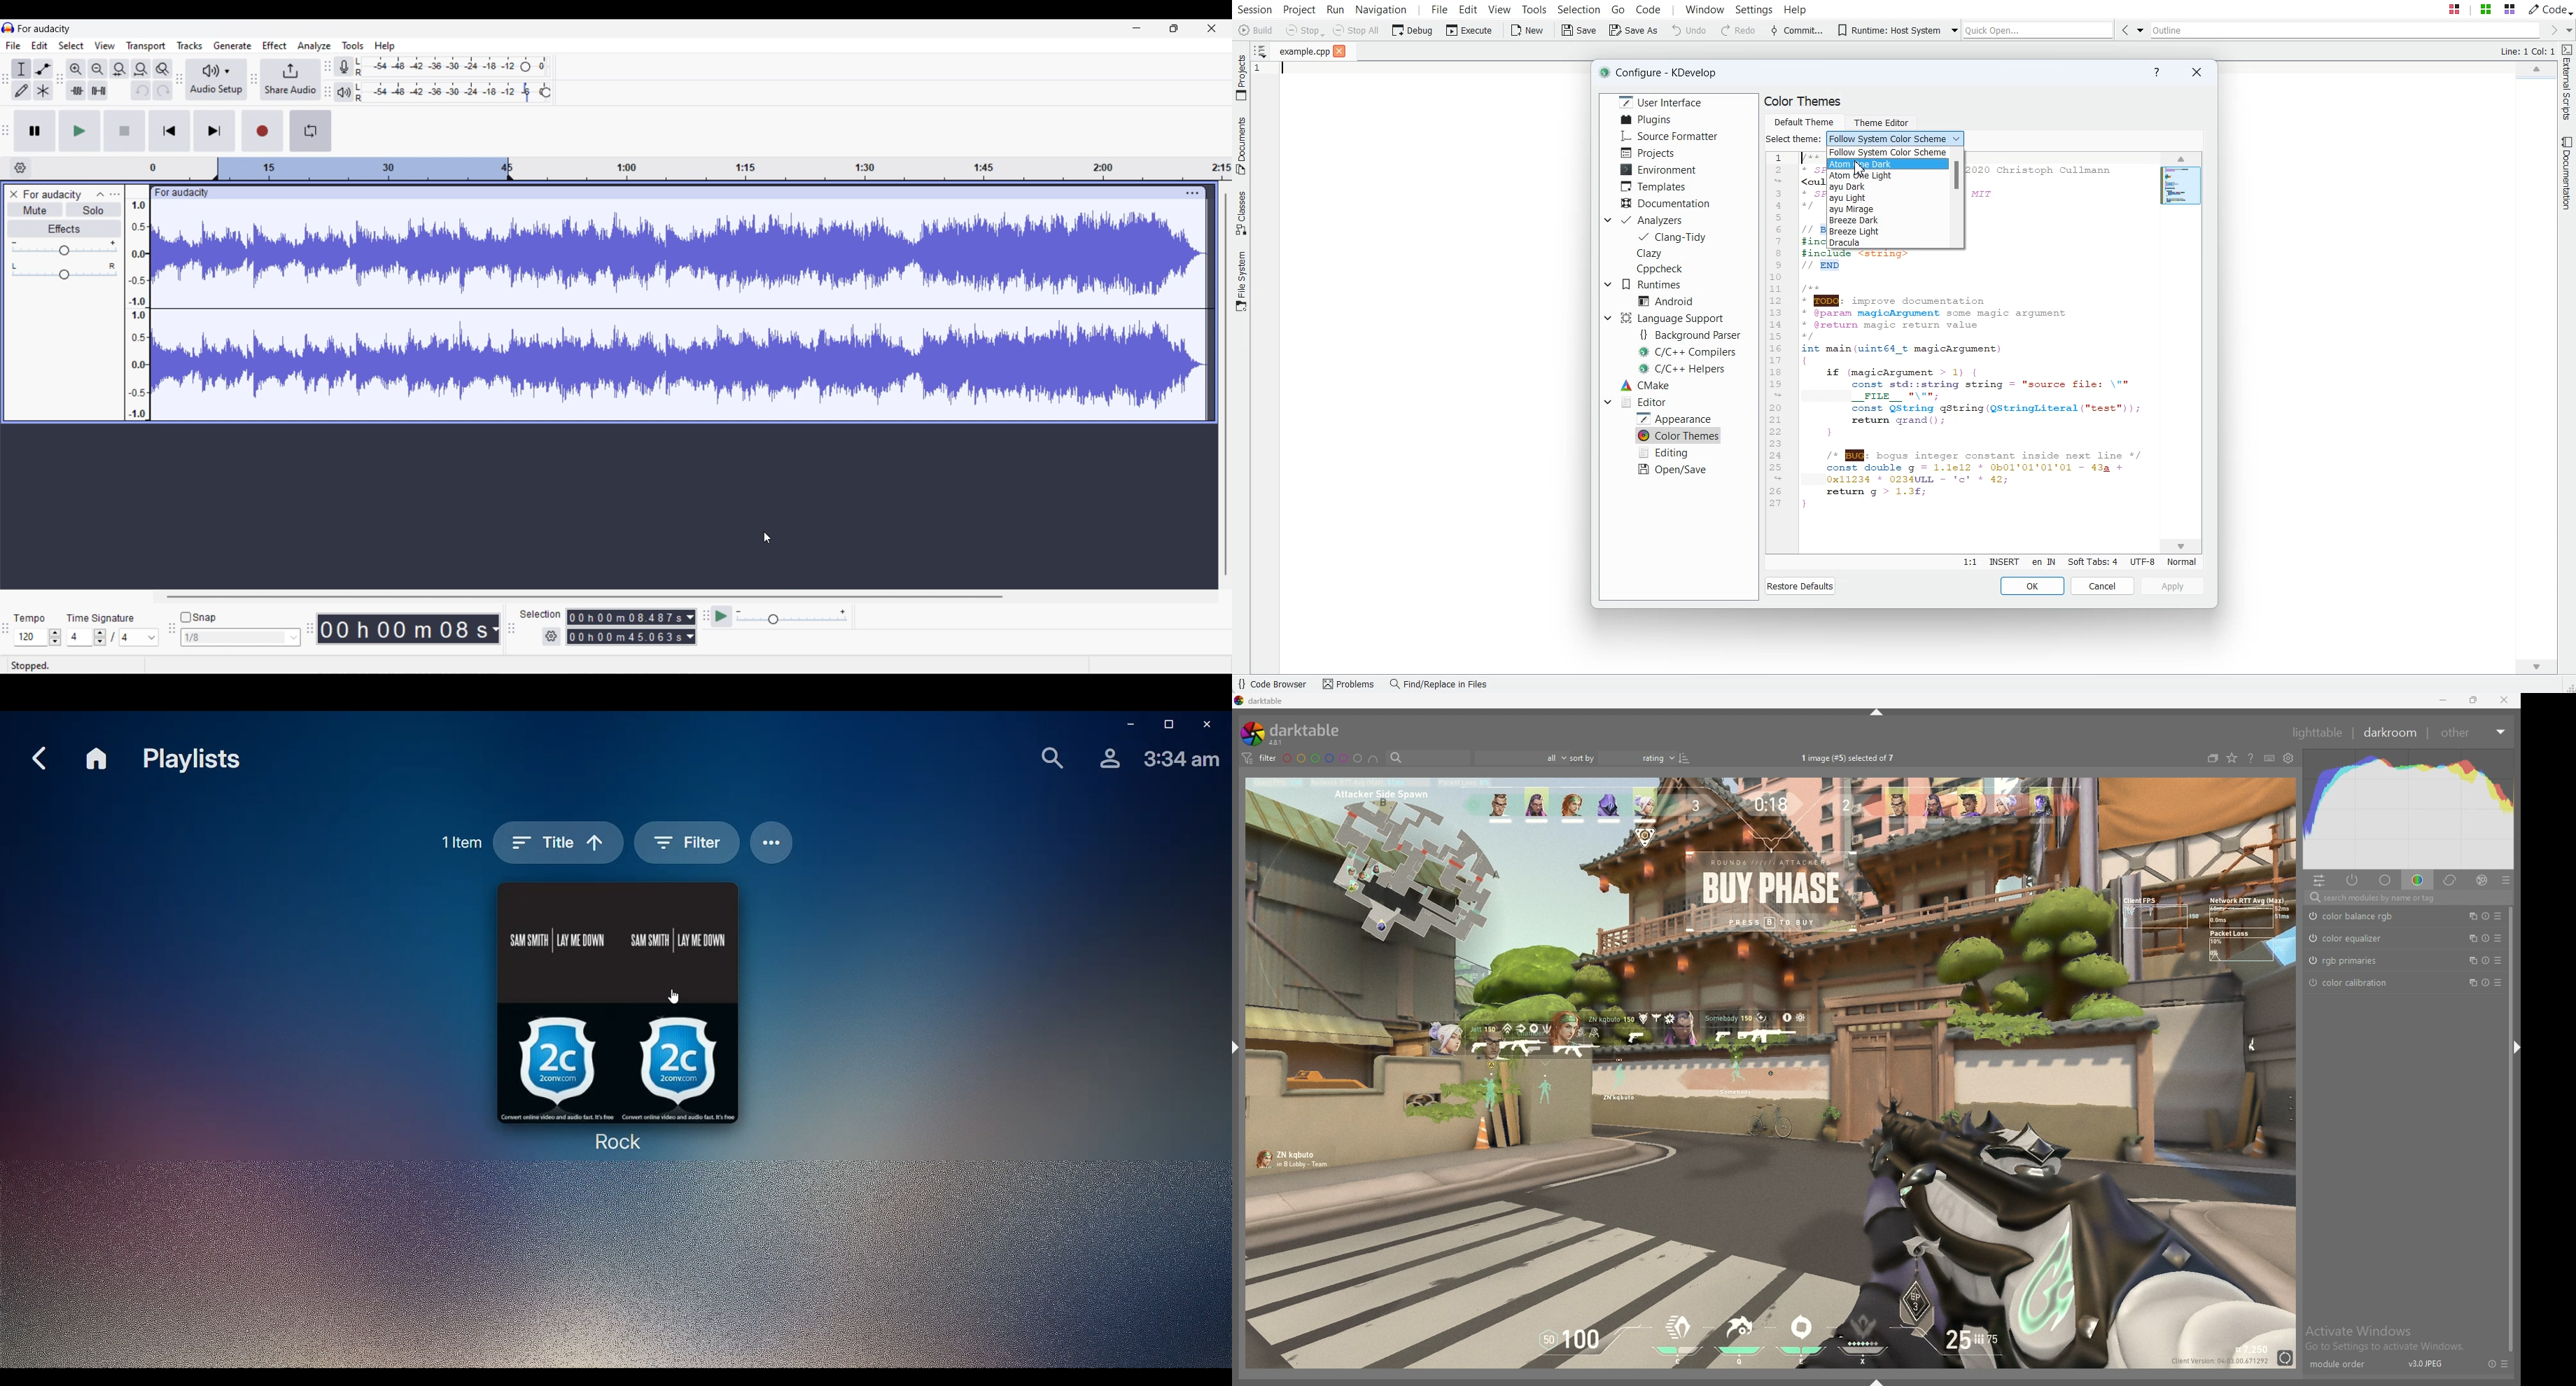  I want to click on photo, so click(1770, 1071).